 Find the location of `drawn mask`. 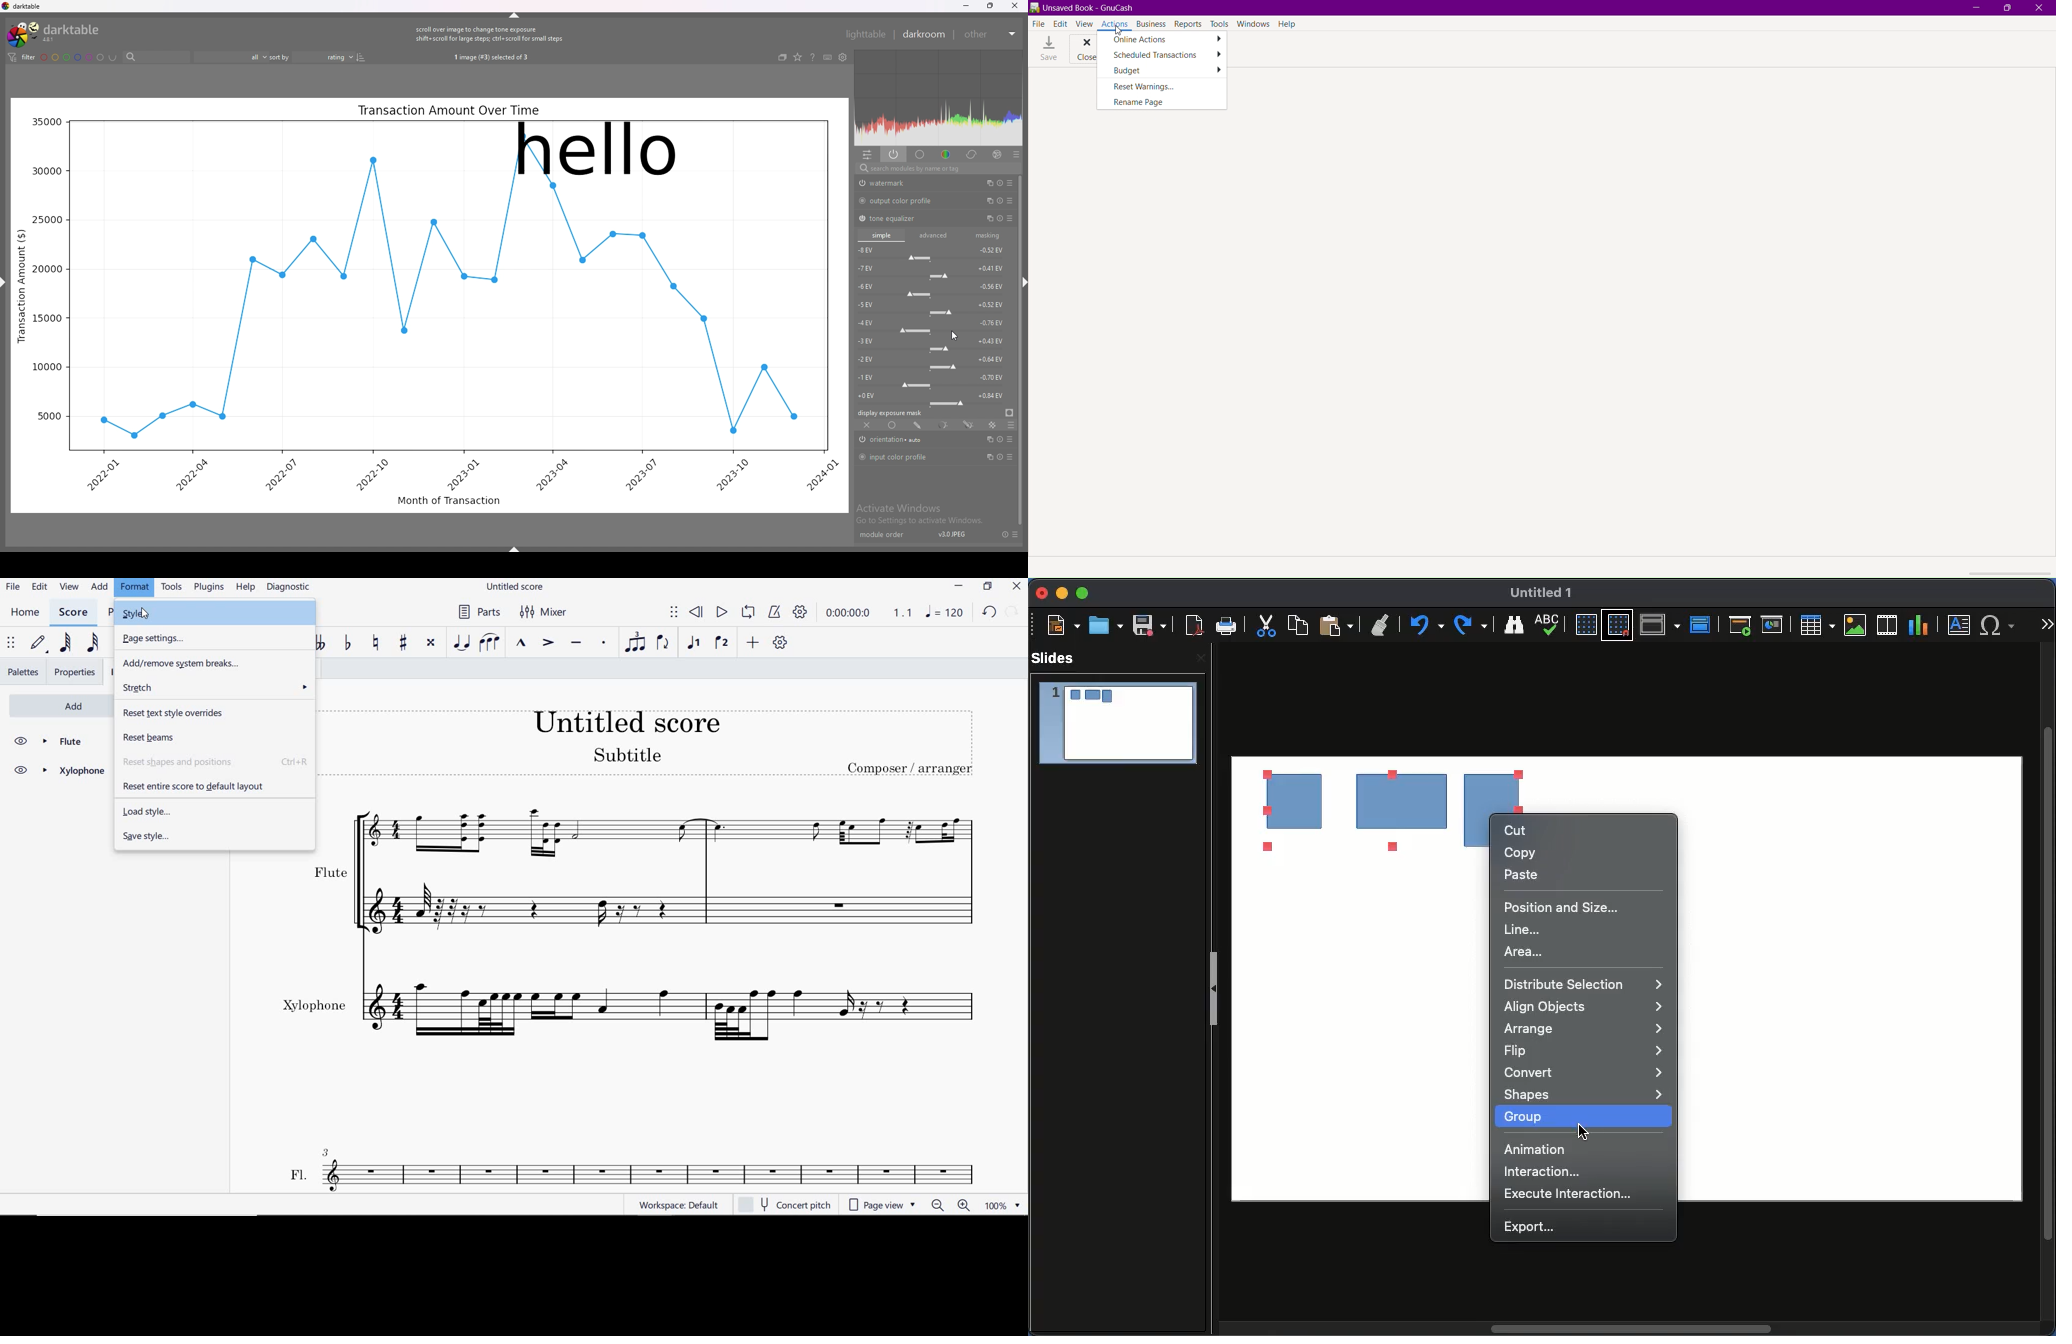

drawn mask is located at coordinates (918, 426).